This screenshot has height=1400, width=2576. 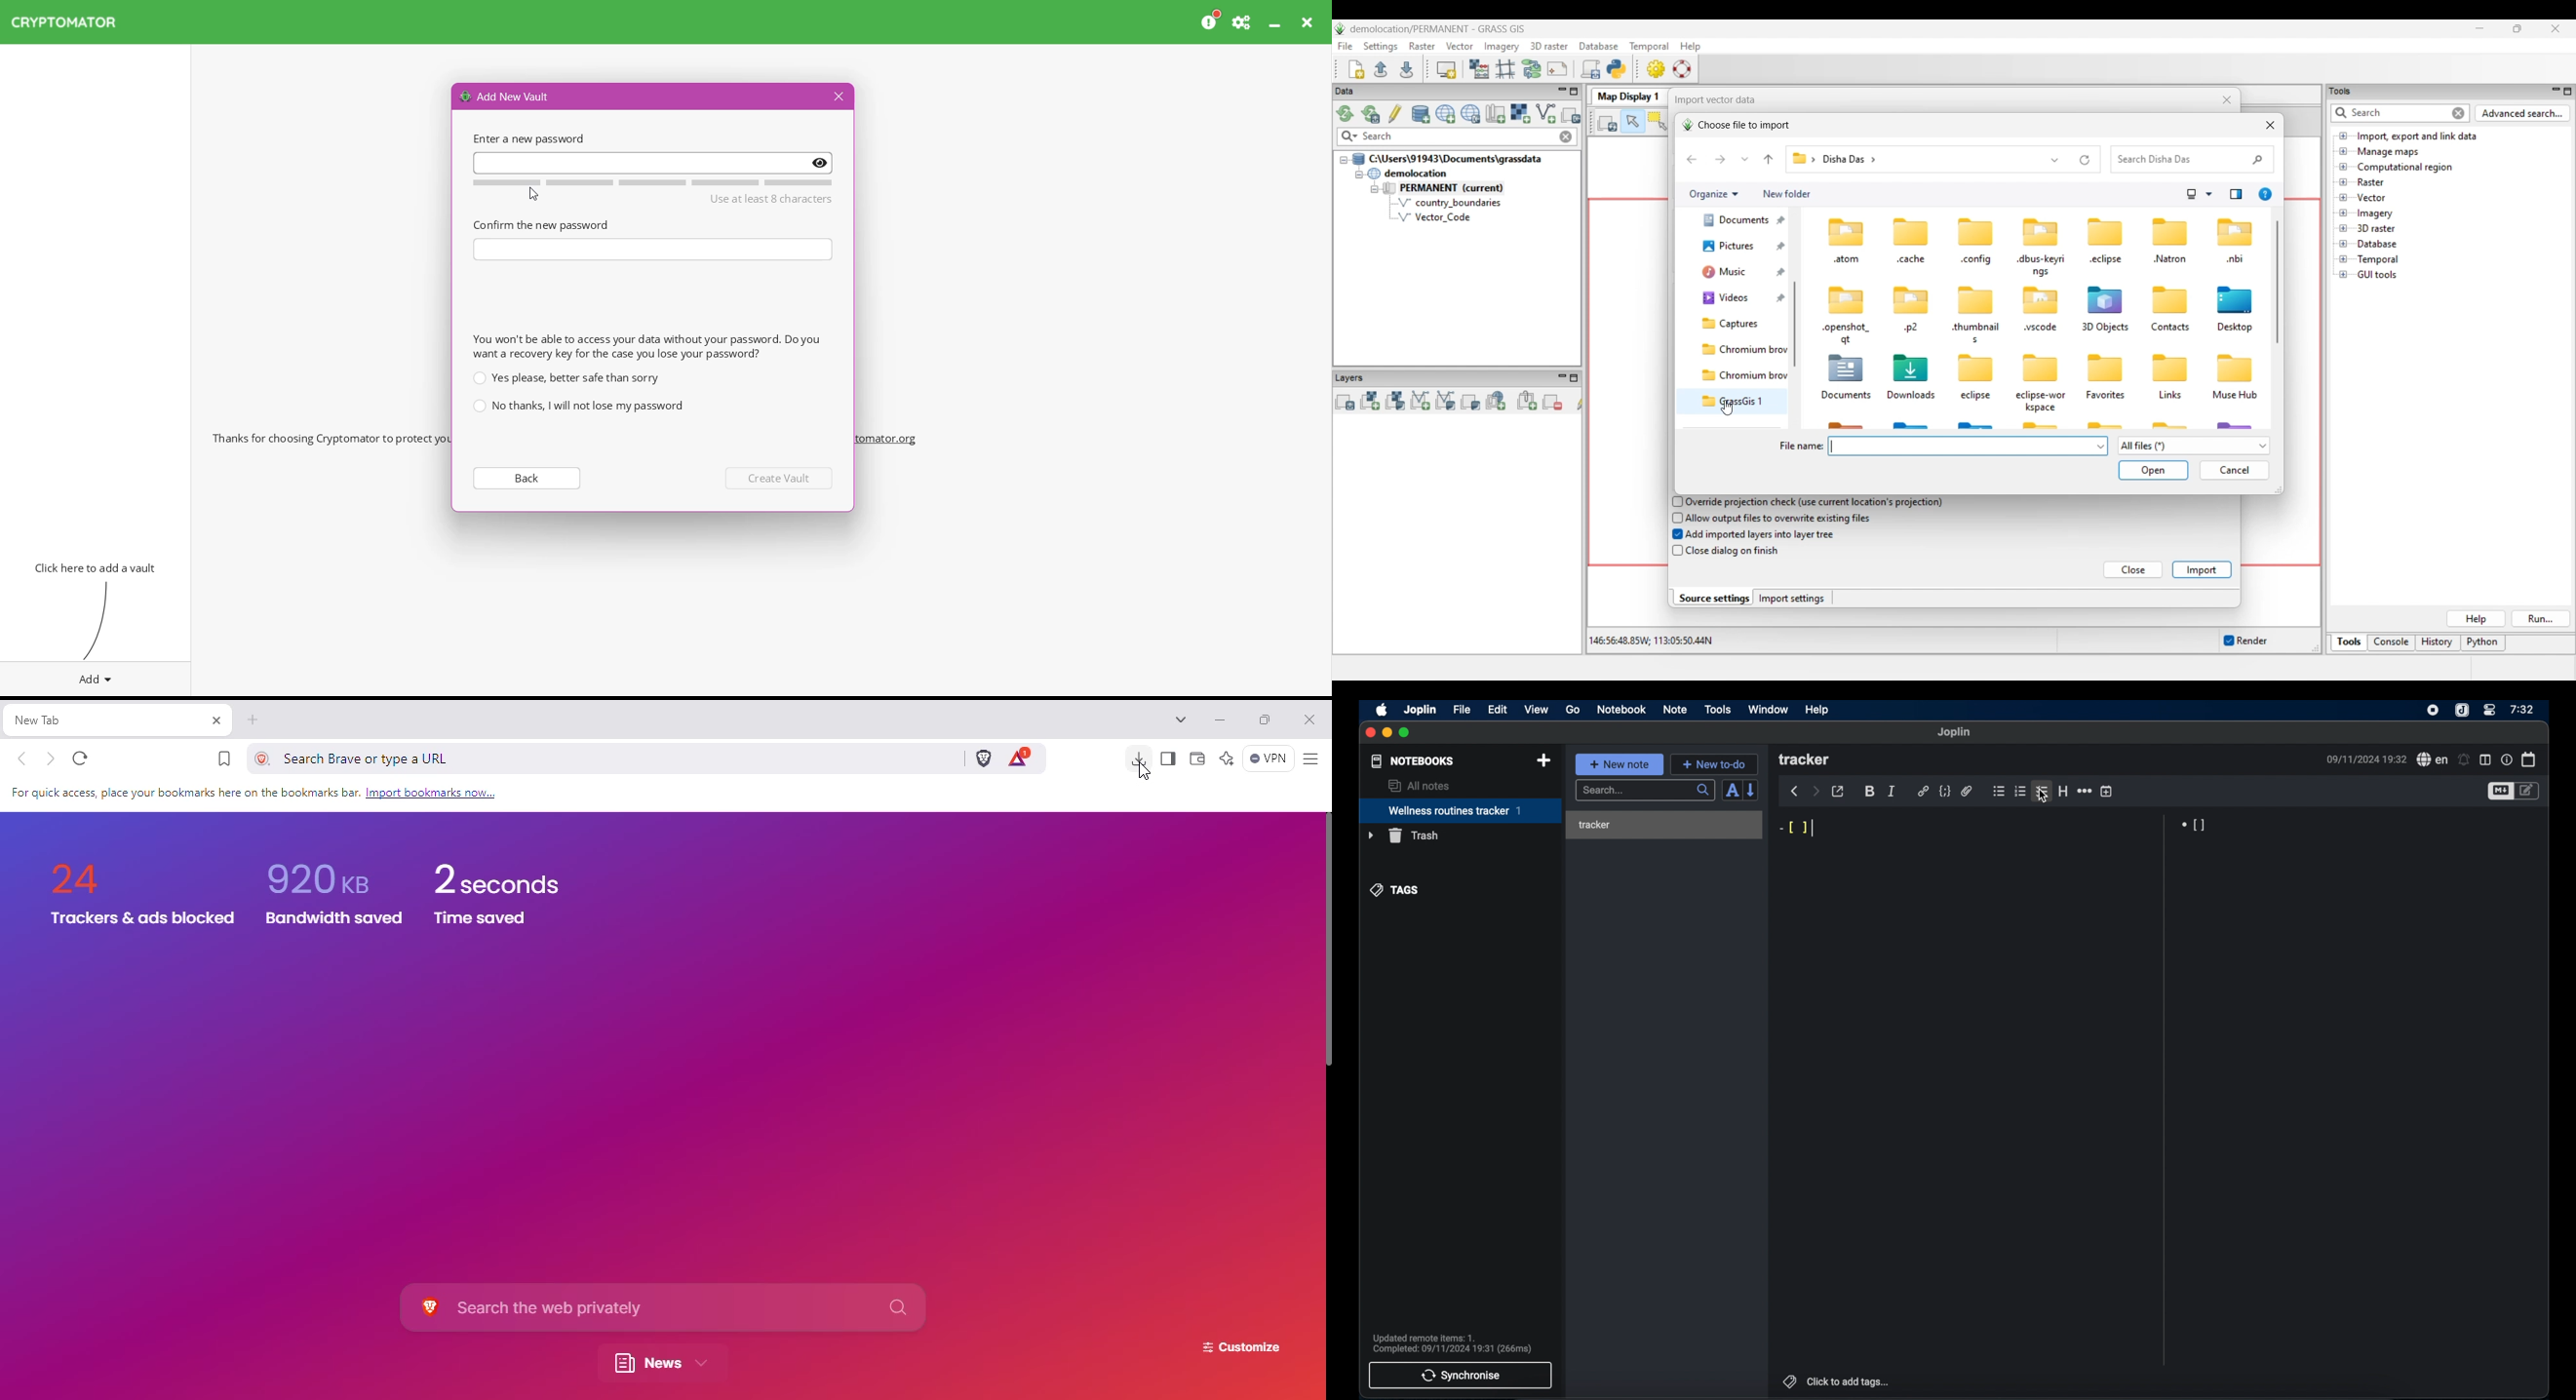 What do you see at coordinates (1675, 710) in the screenshot?
I see `note` at bounding box center [1675, 710].